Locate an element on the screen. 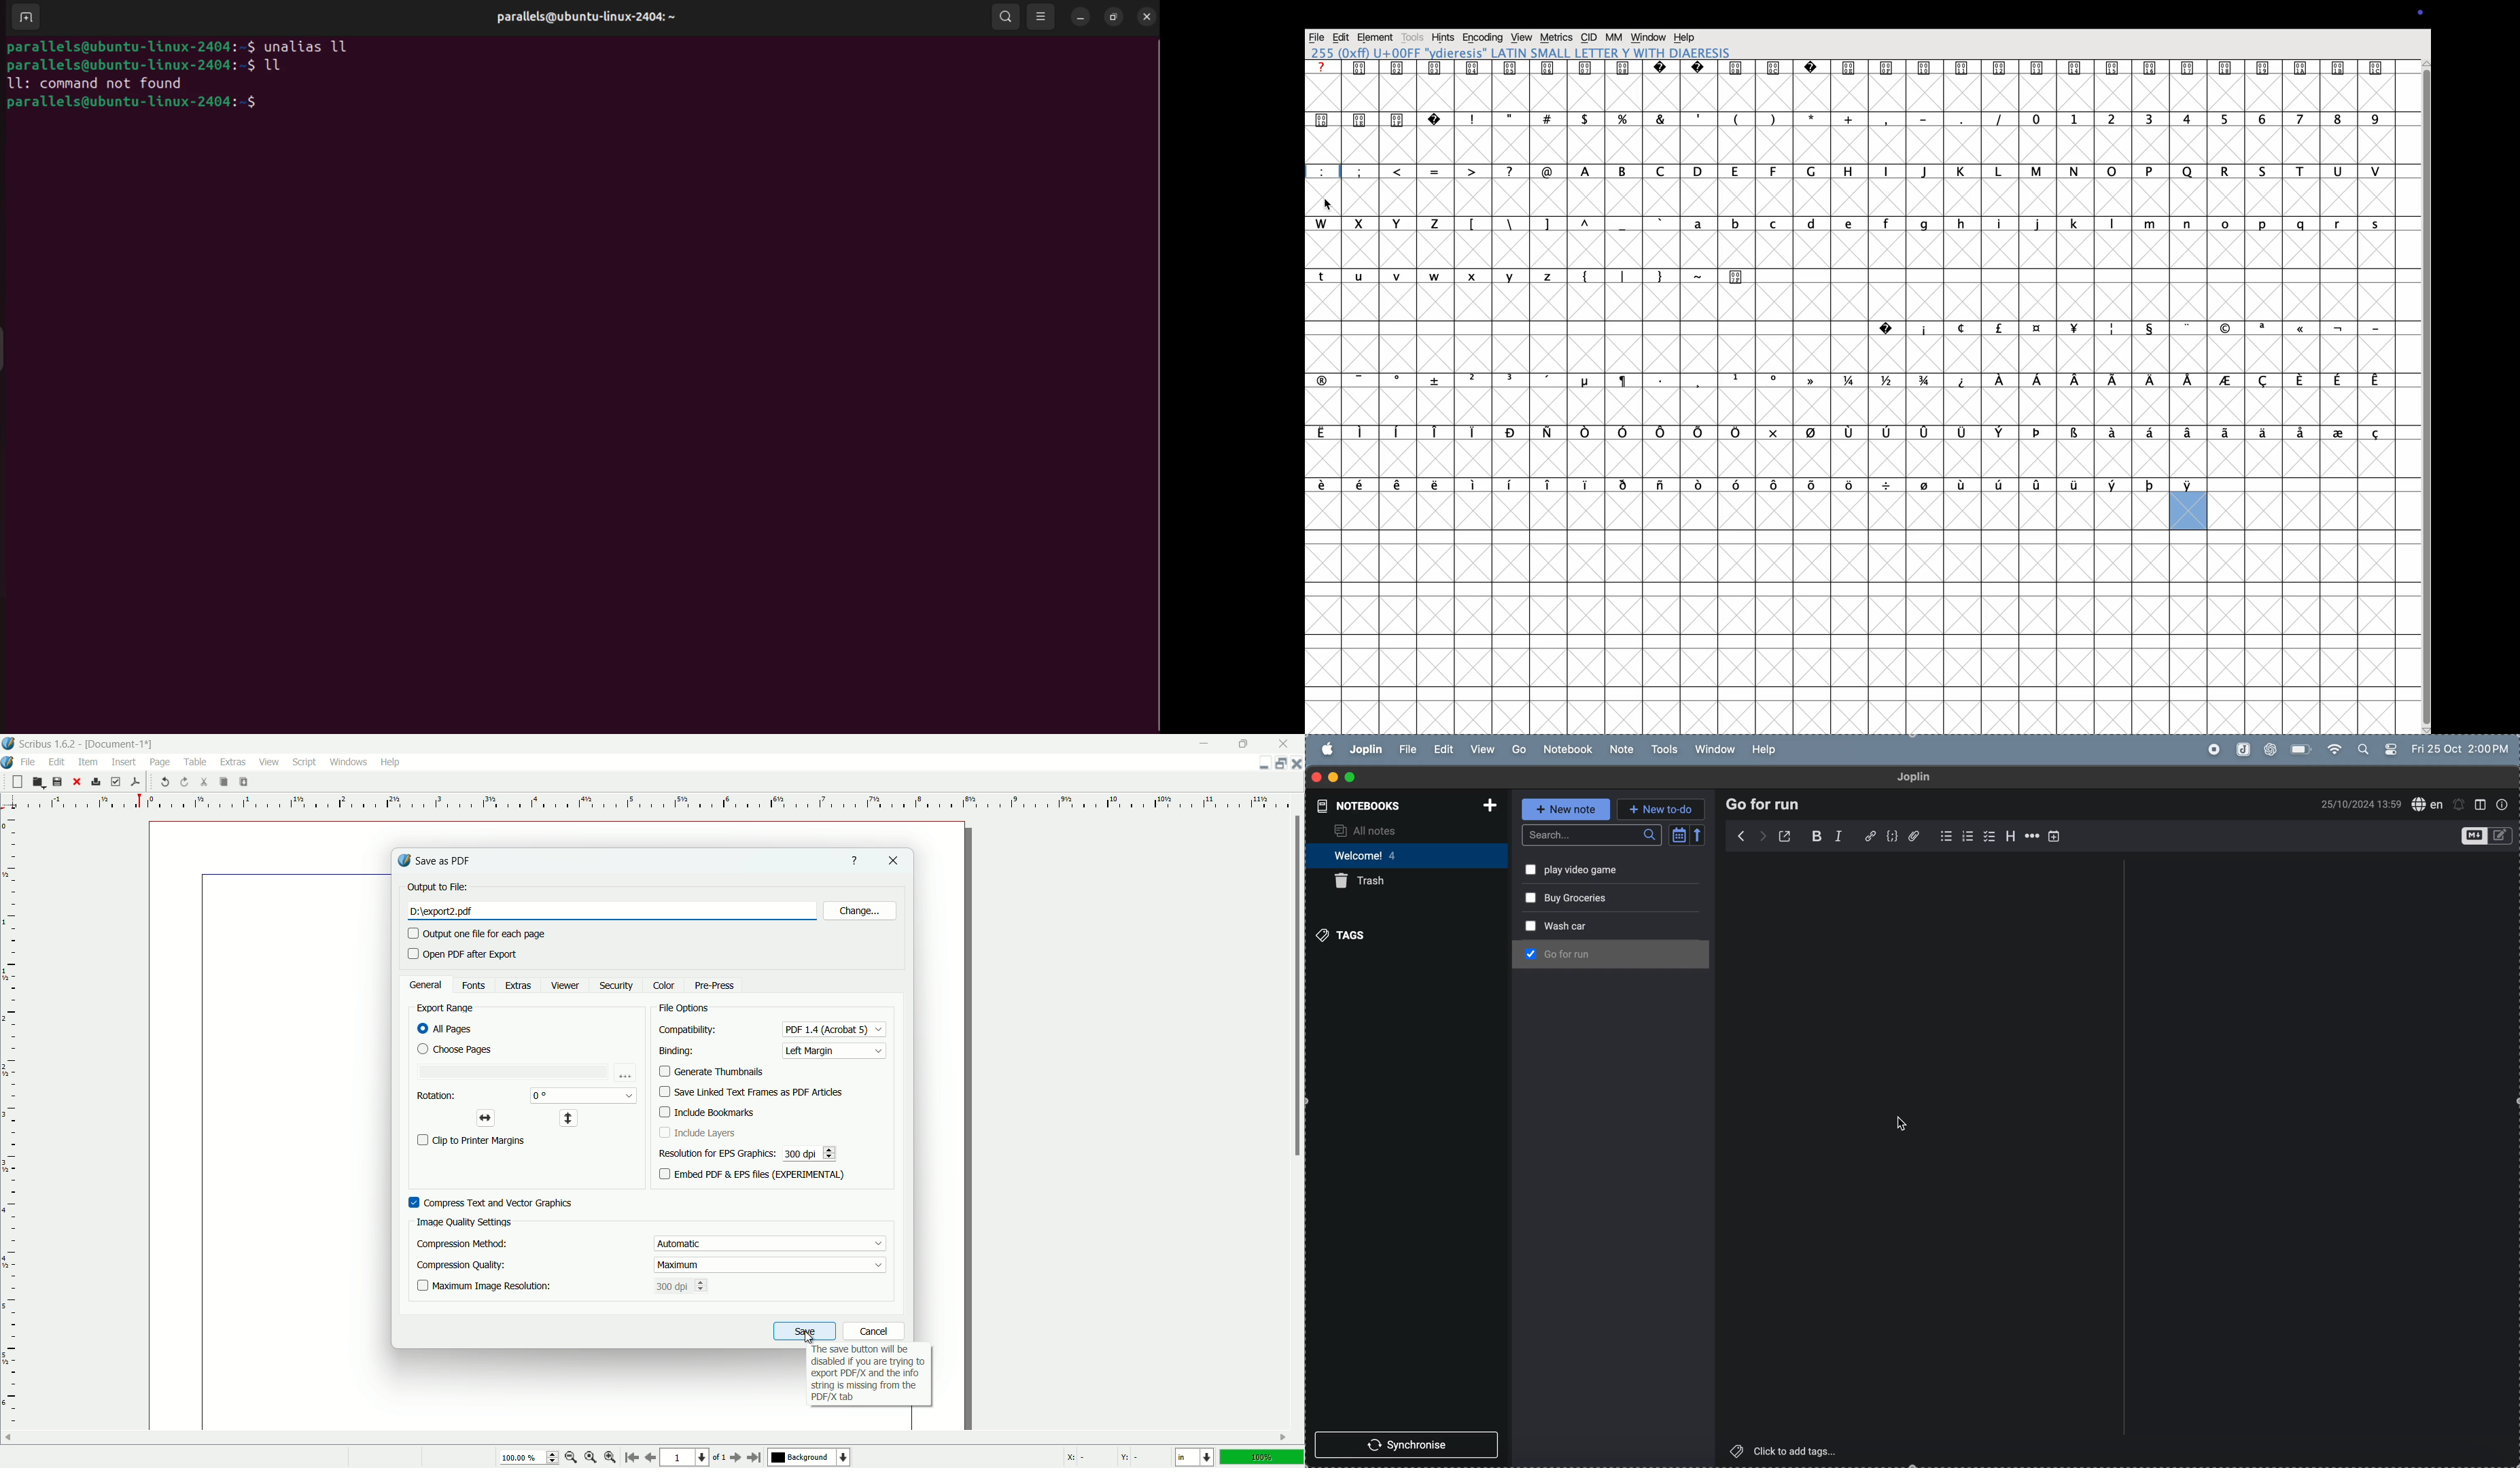 The width and height of the screenshot is (2520, 1484). code is located at coordinates (1894, 838).